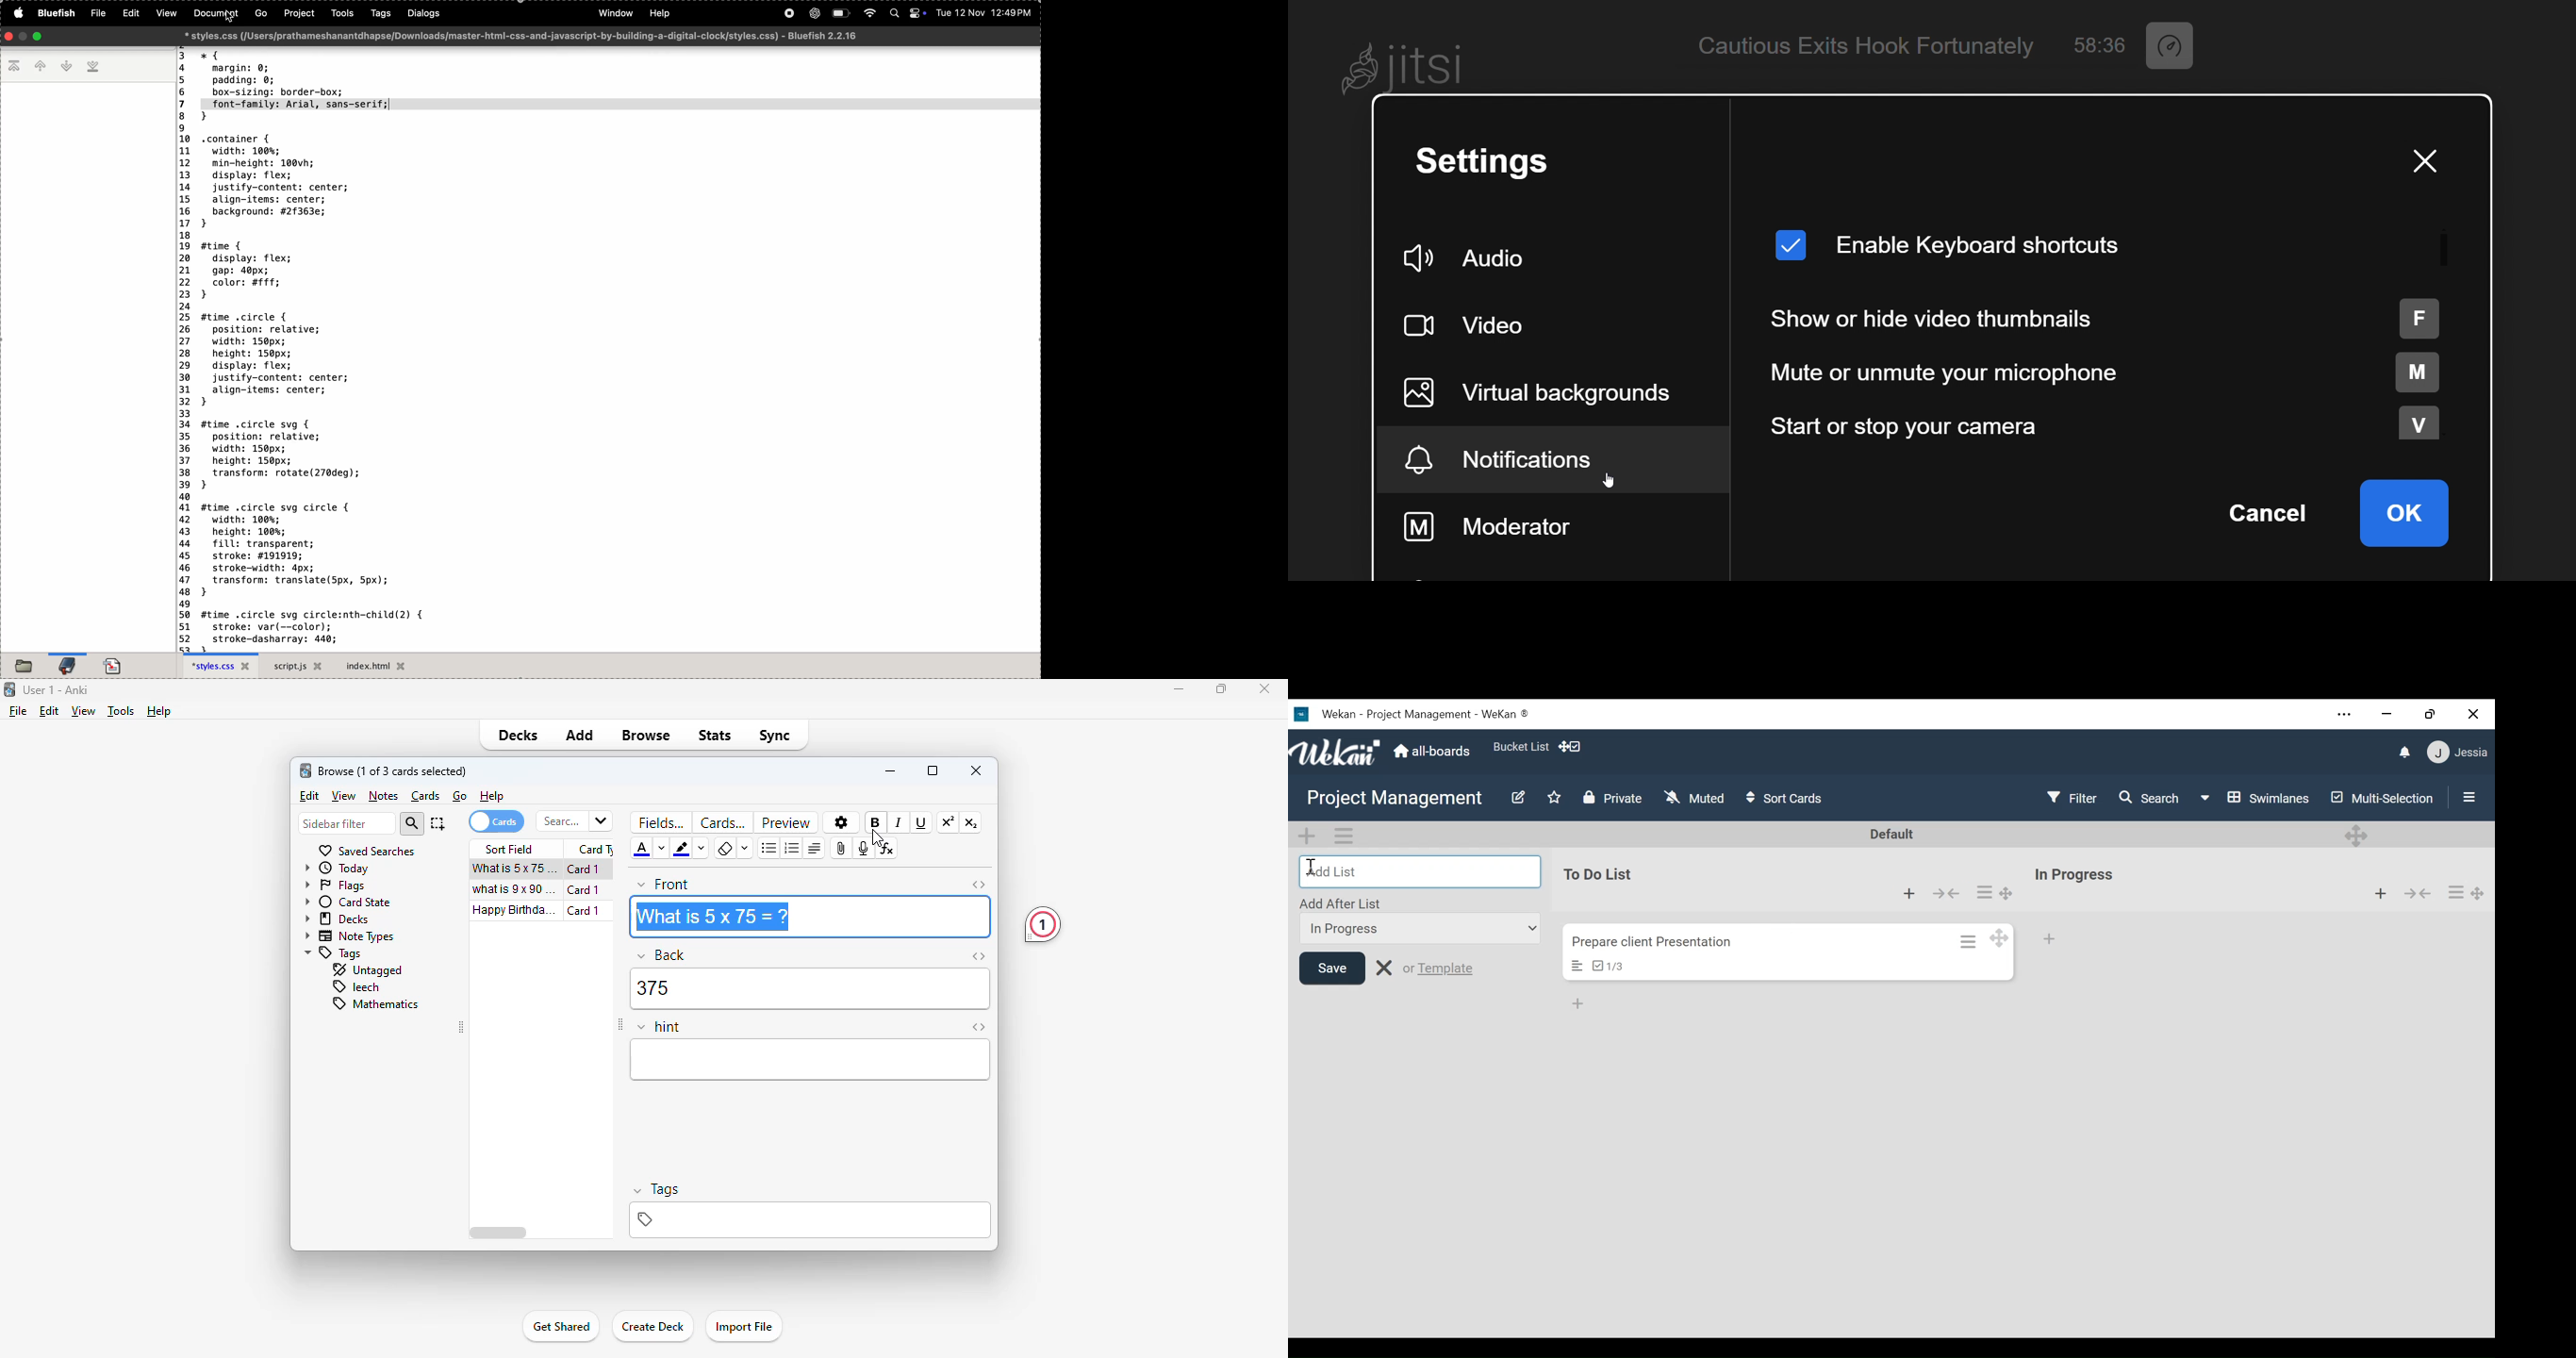  What do you see at coordinates (663, 885) in the screenshot?
I see `front` at bounding box center [663, 885].